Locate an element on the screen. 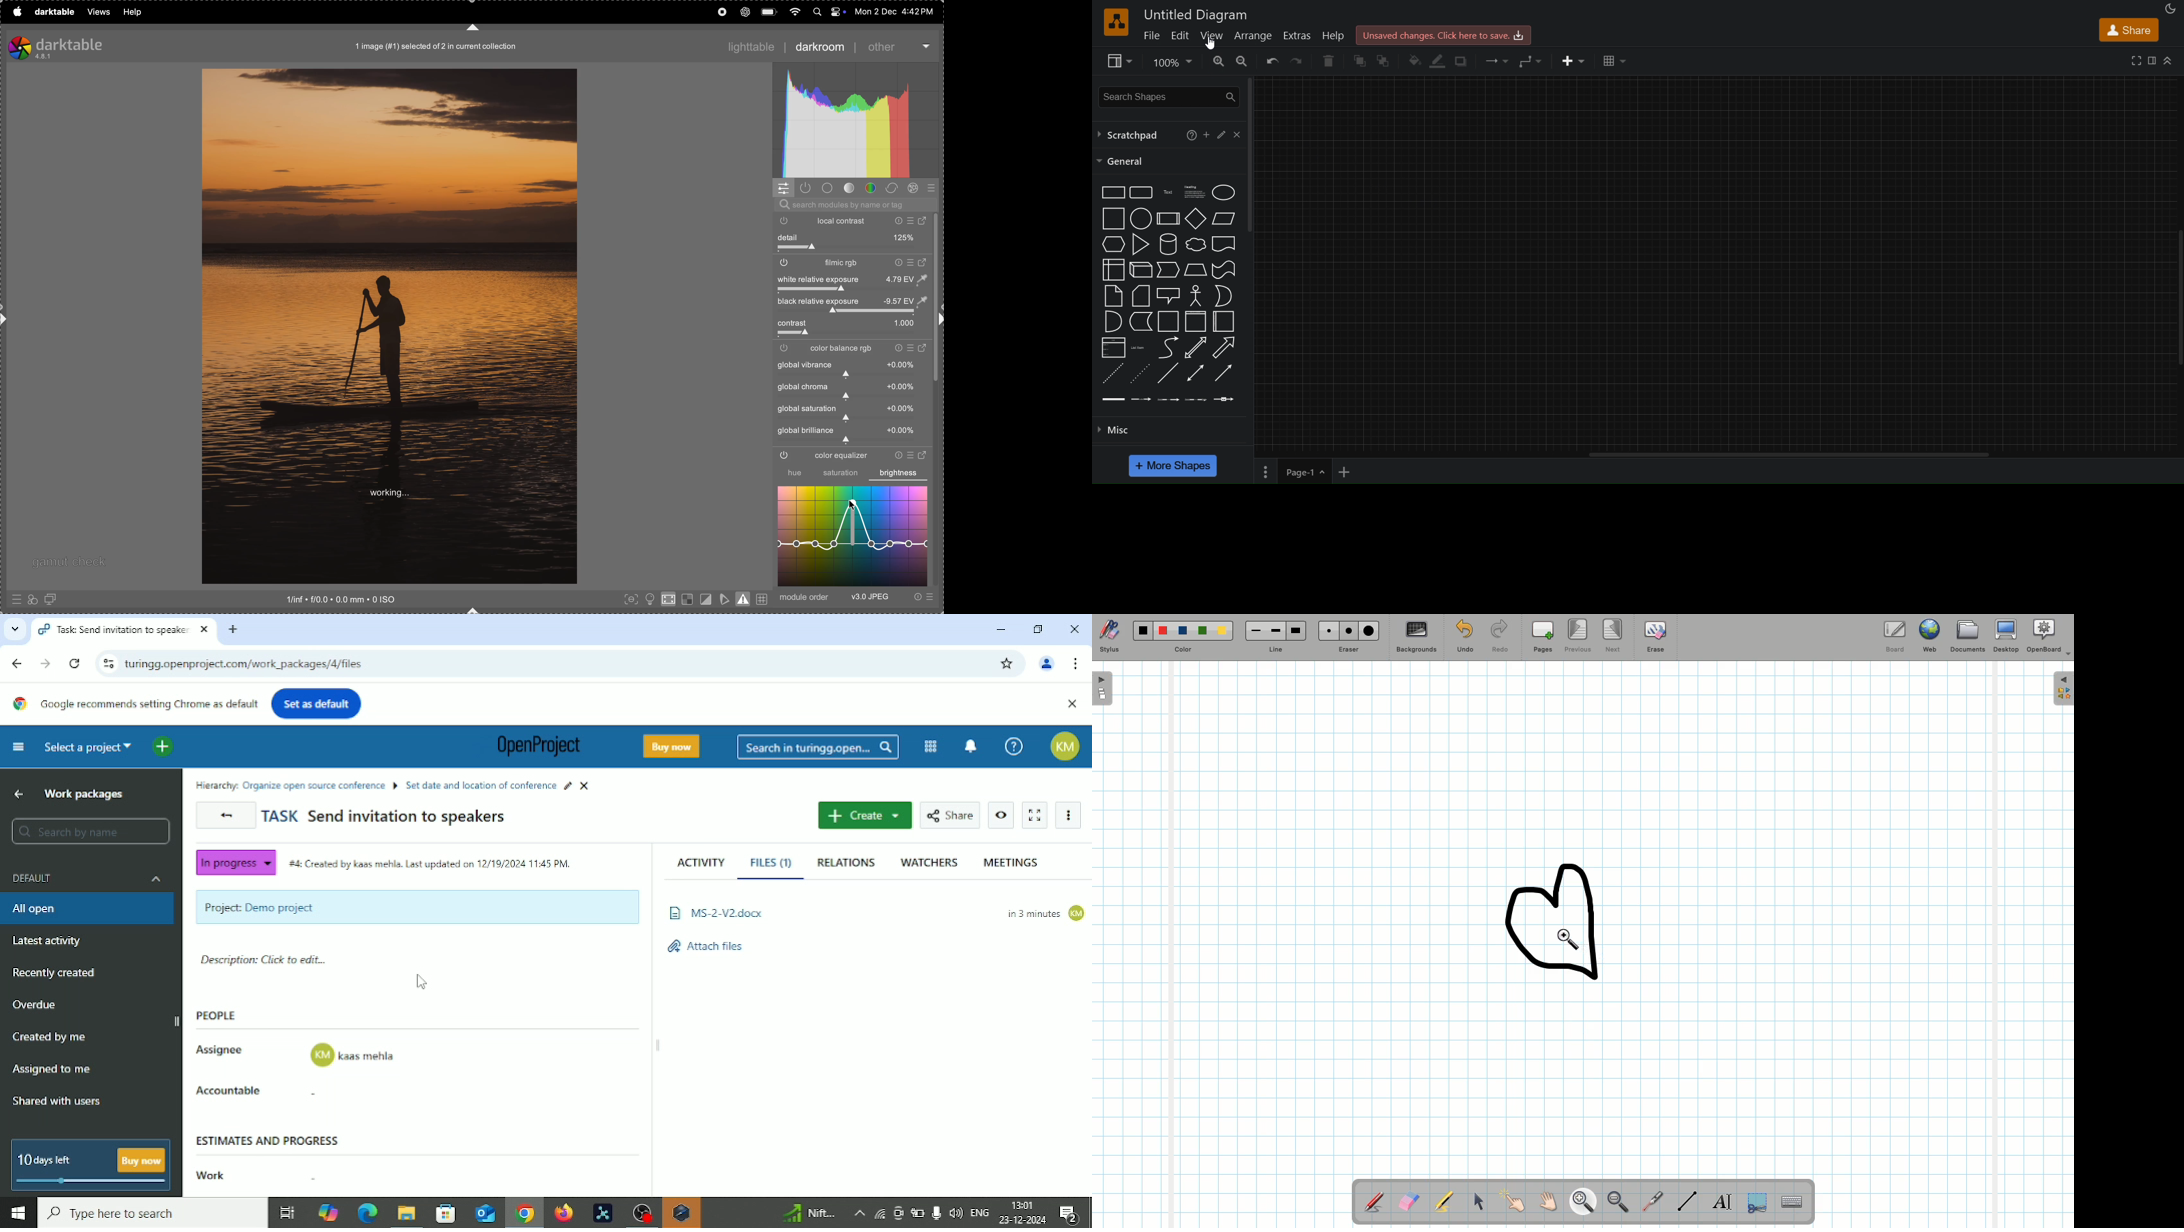 The height and width of the screenshot is (1232, 2184). battery is located at coordinates (770, 11).